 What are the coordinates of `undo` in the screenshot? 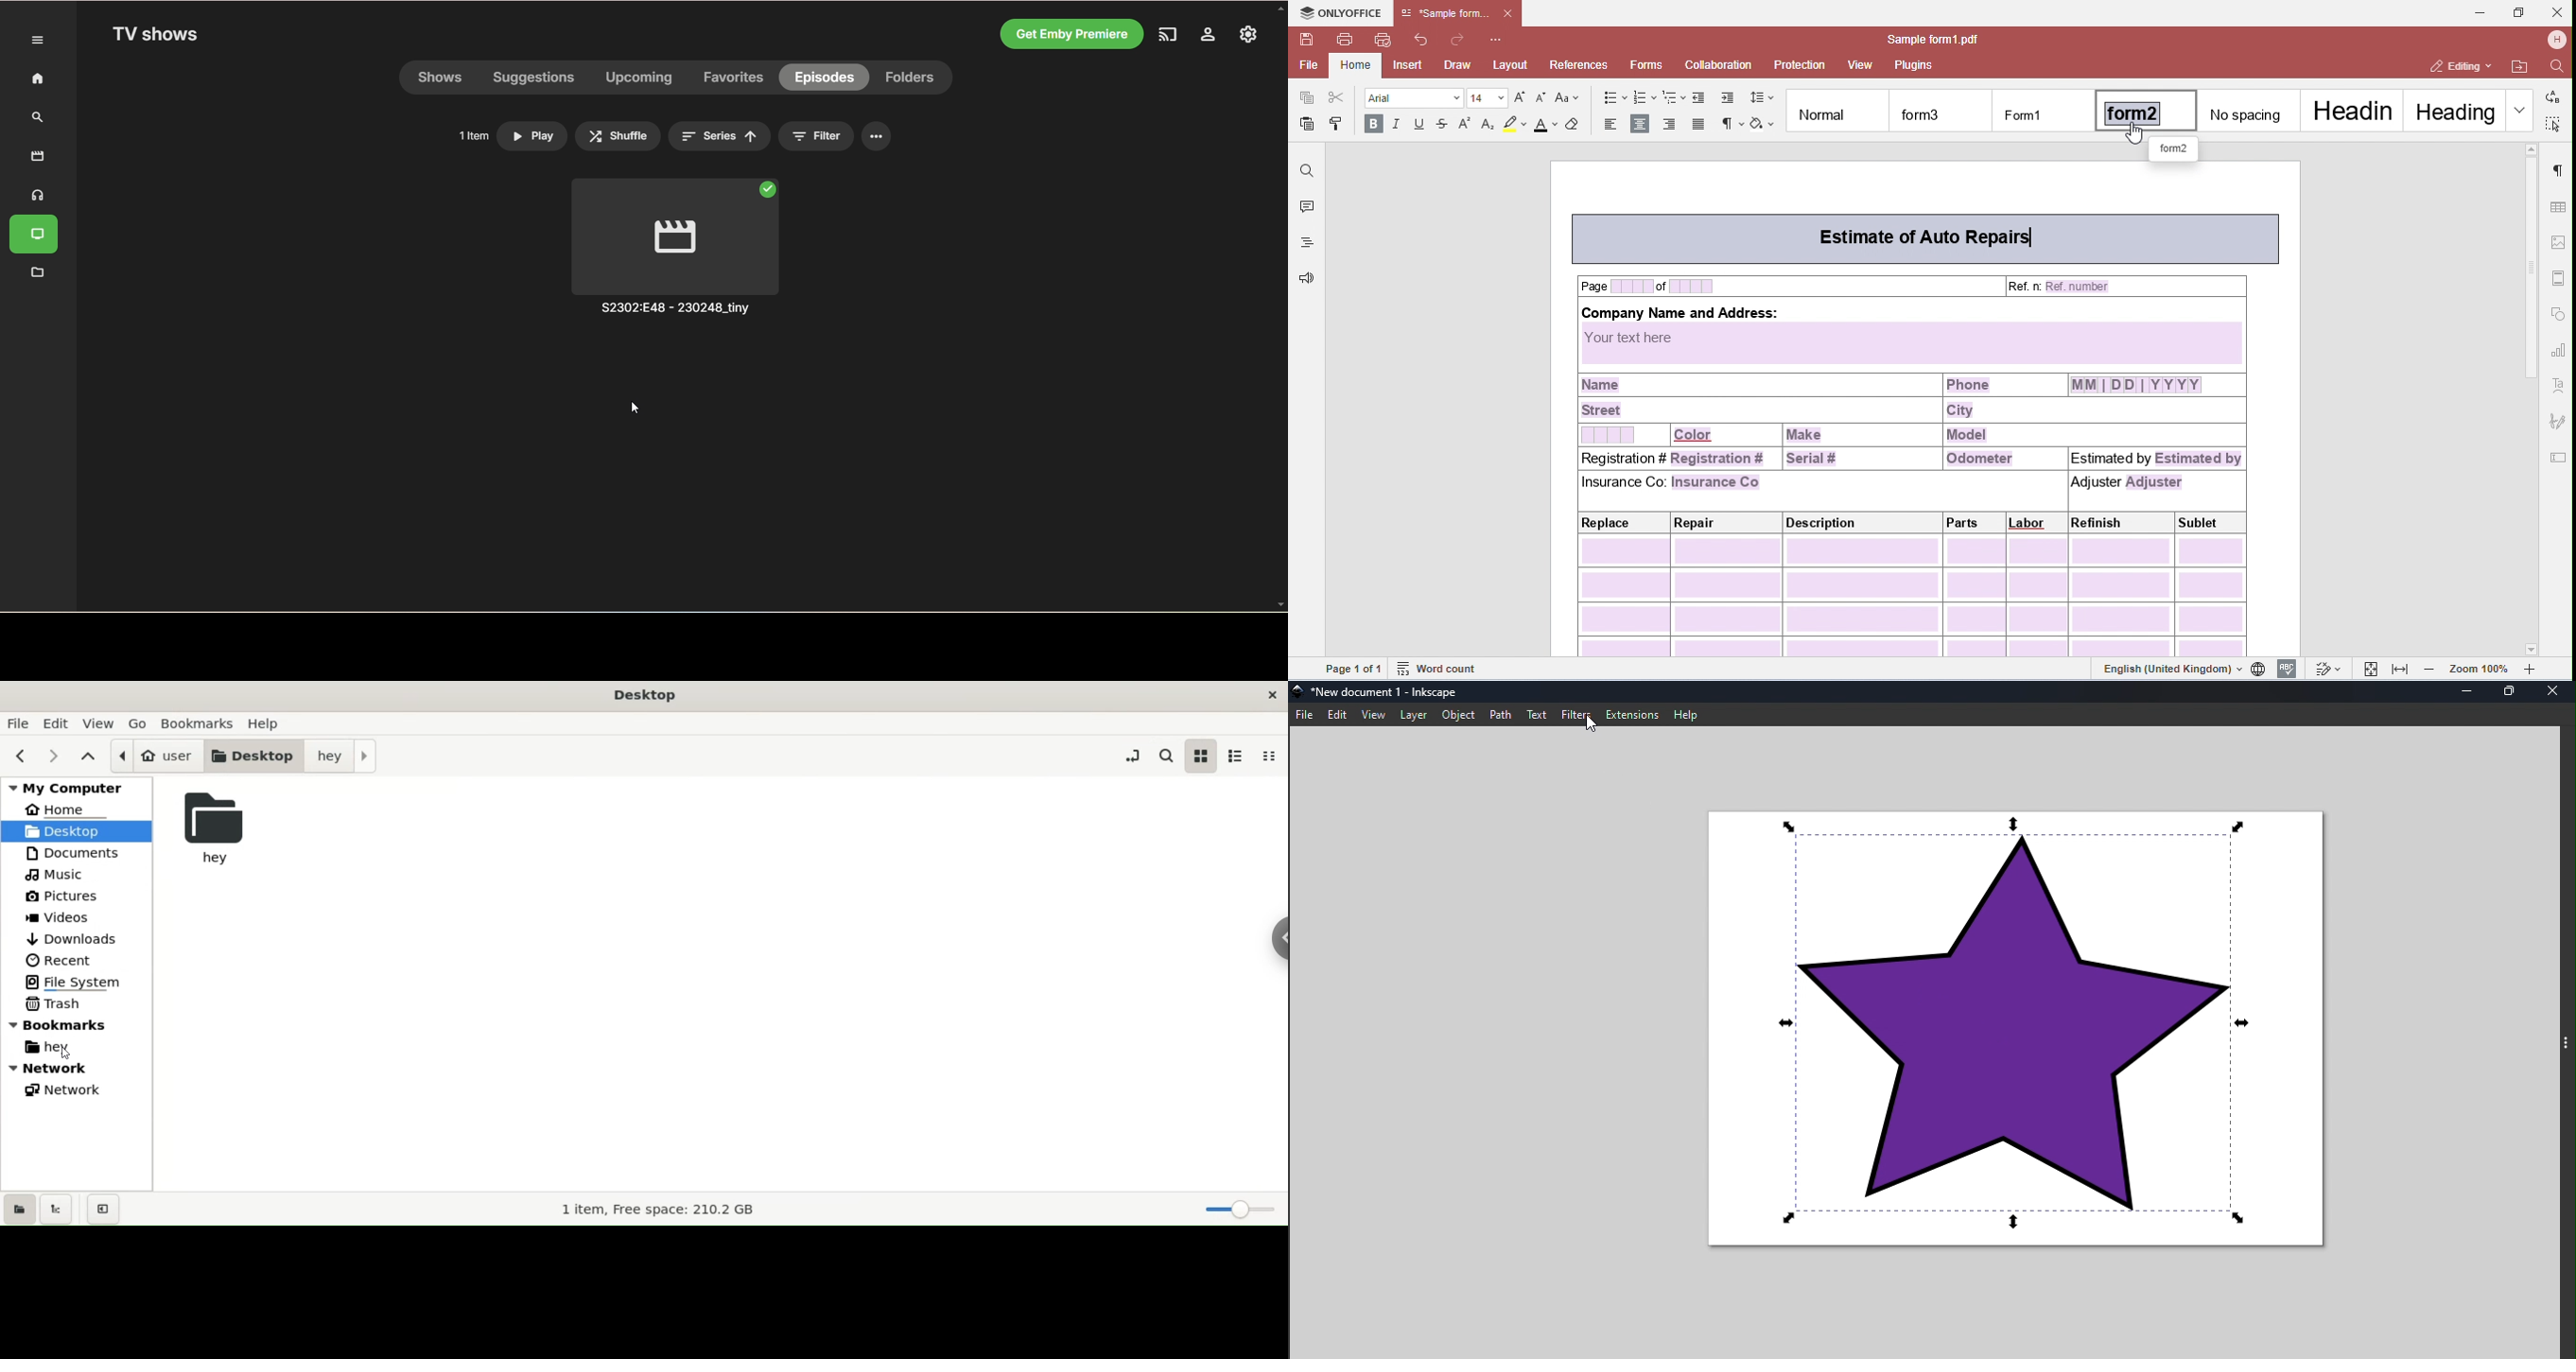 It's located at (1423, 40).